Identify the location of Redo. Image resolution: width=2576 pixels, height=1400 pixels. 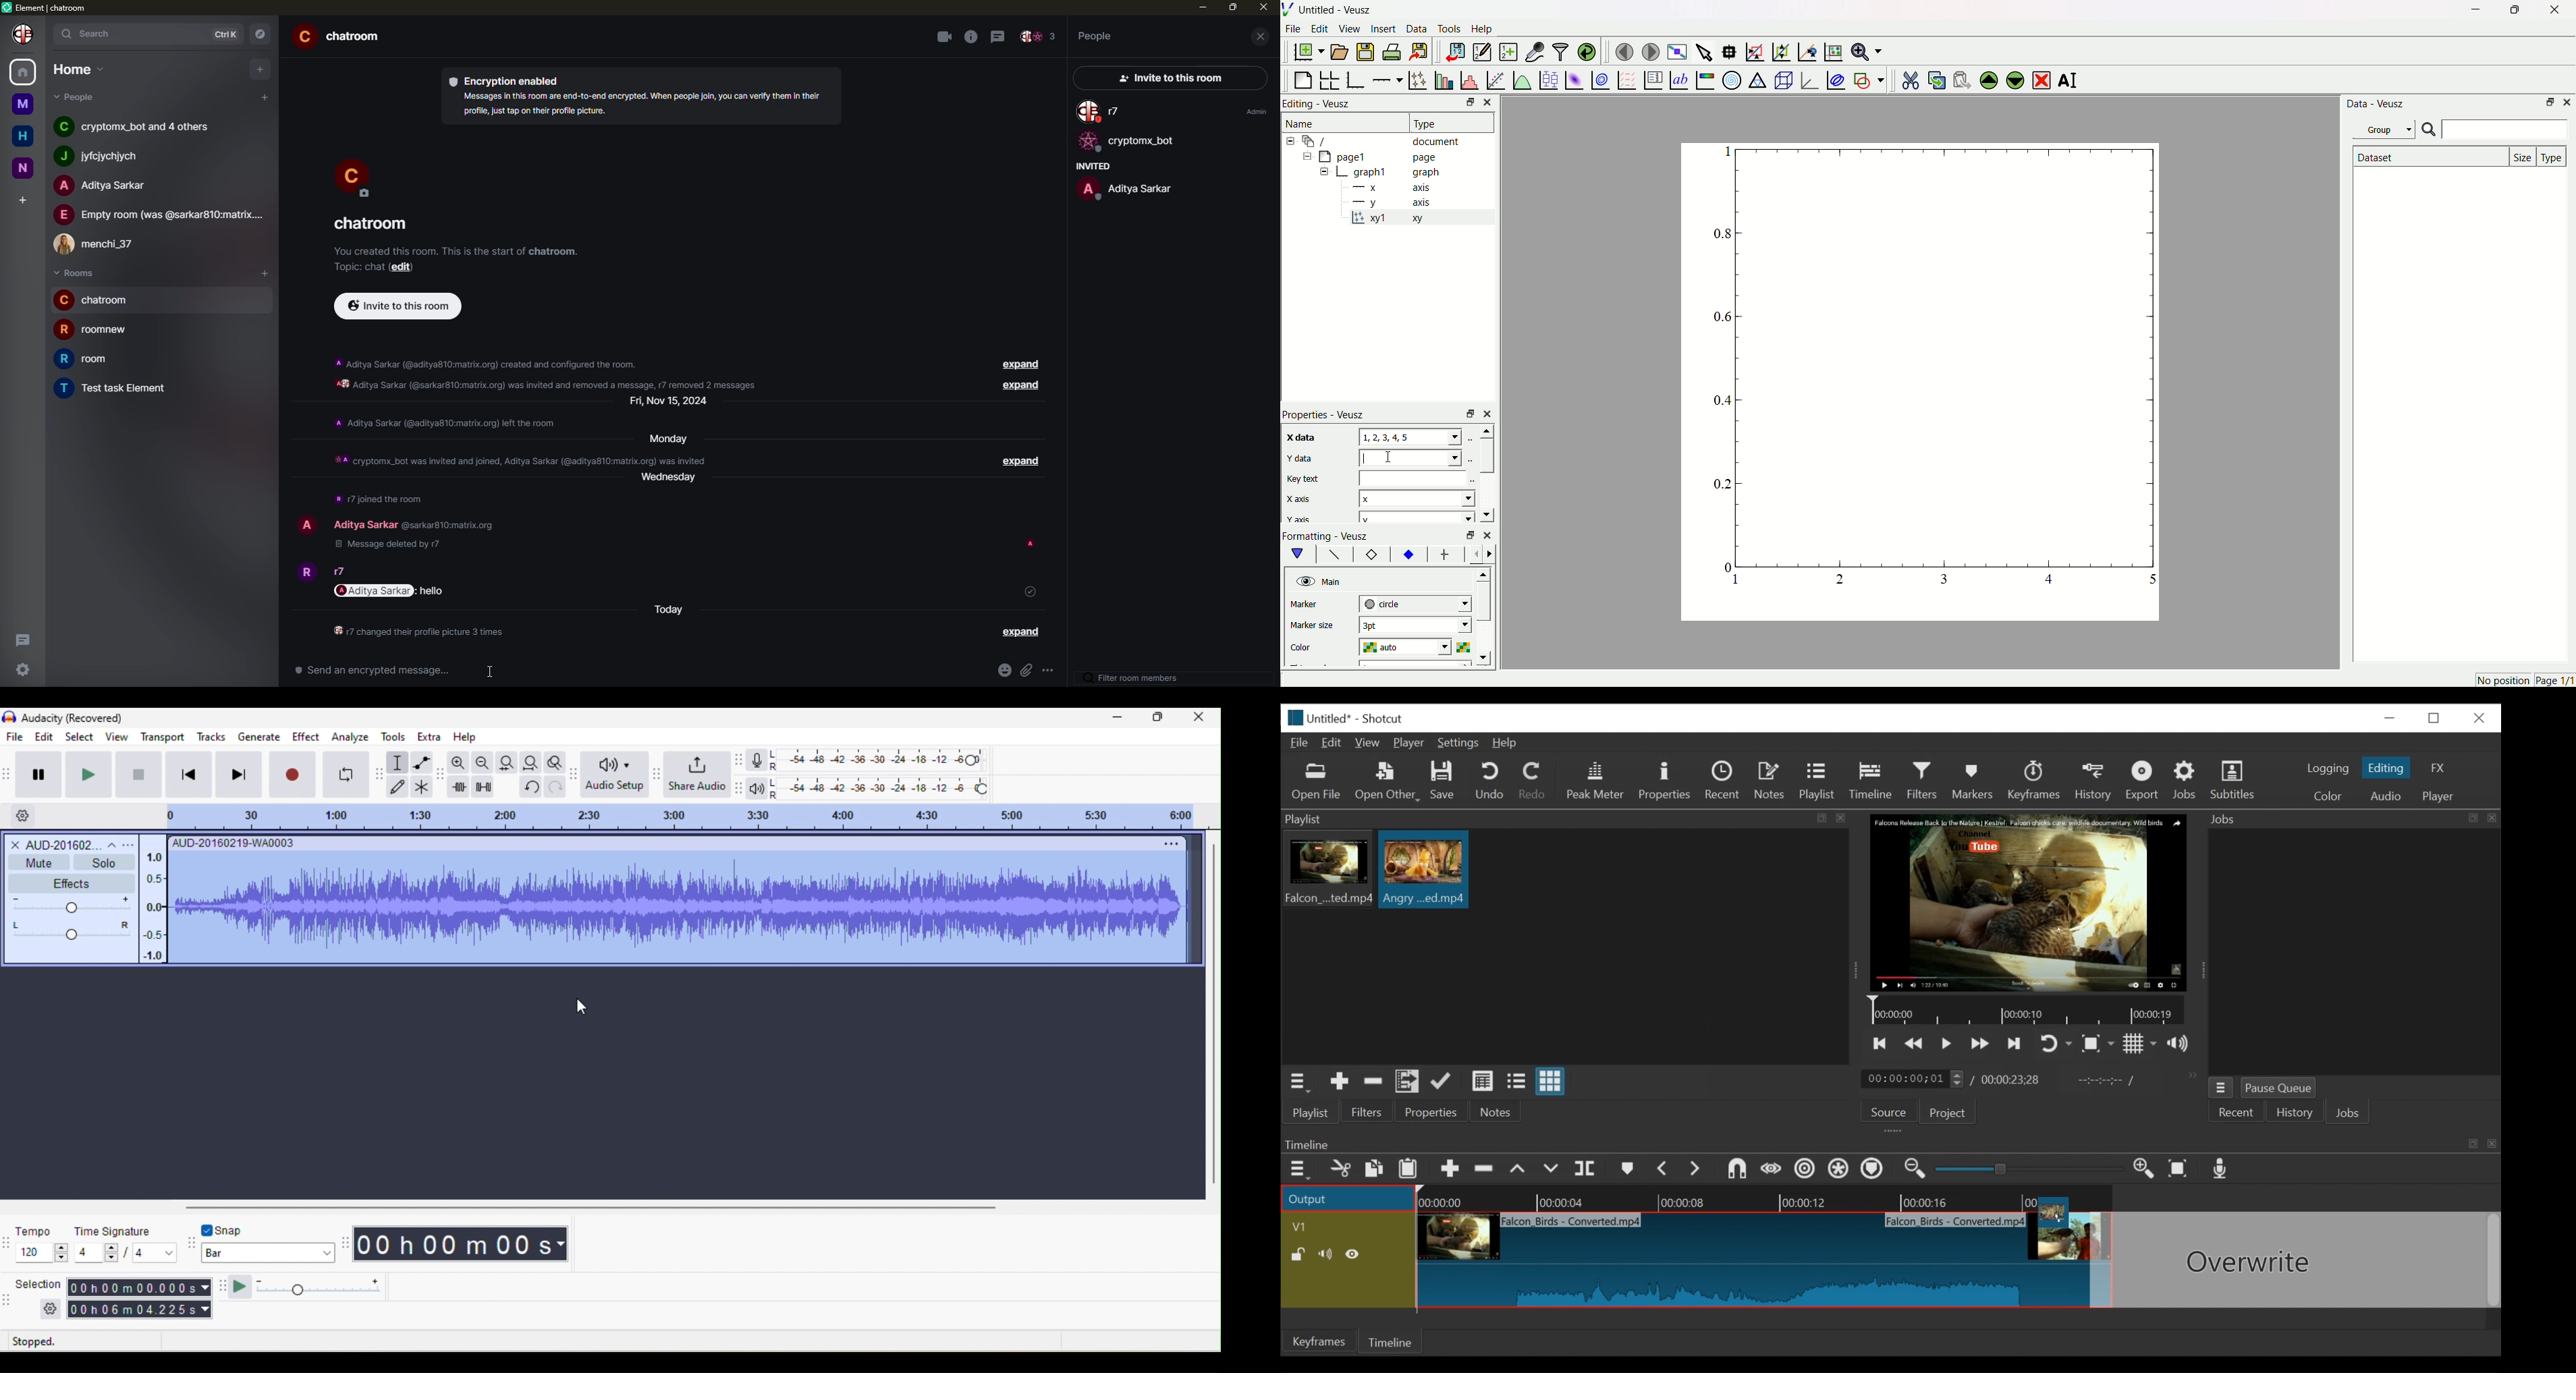
(1533, 783).